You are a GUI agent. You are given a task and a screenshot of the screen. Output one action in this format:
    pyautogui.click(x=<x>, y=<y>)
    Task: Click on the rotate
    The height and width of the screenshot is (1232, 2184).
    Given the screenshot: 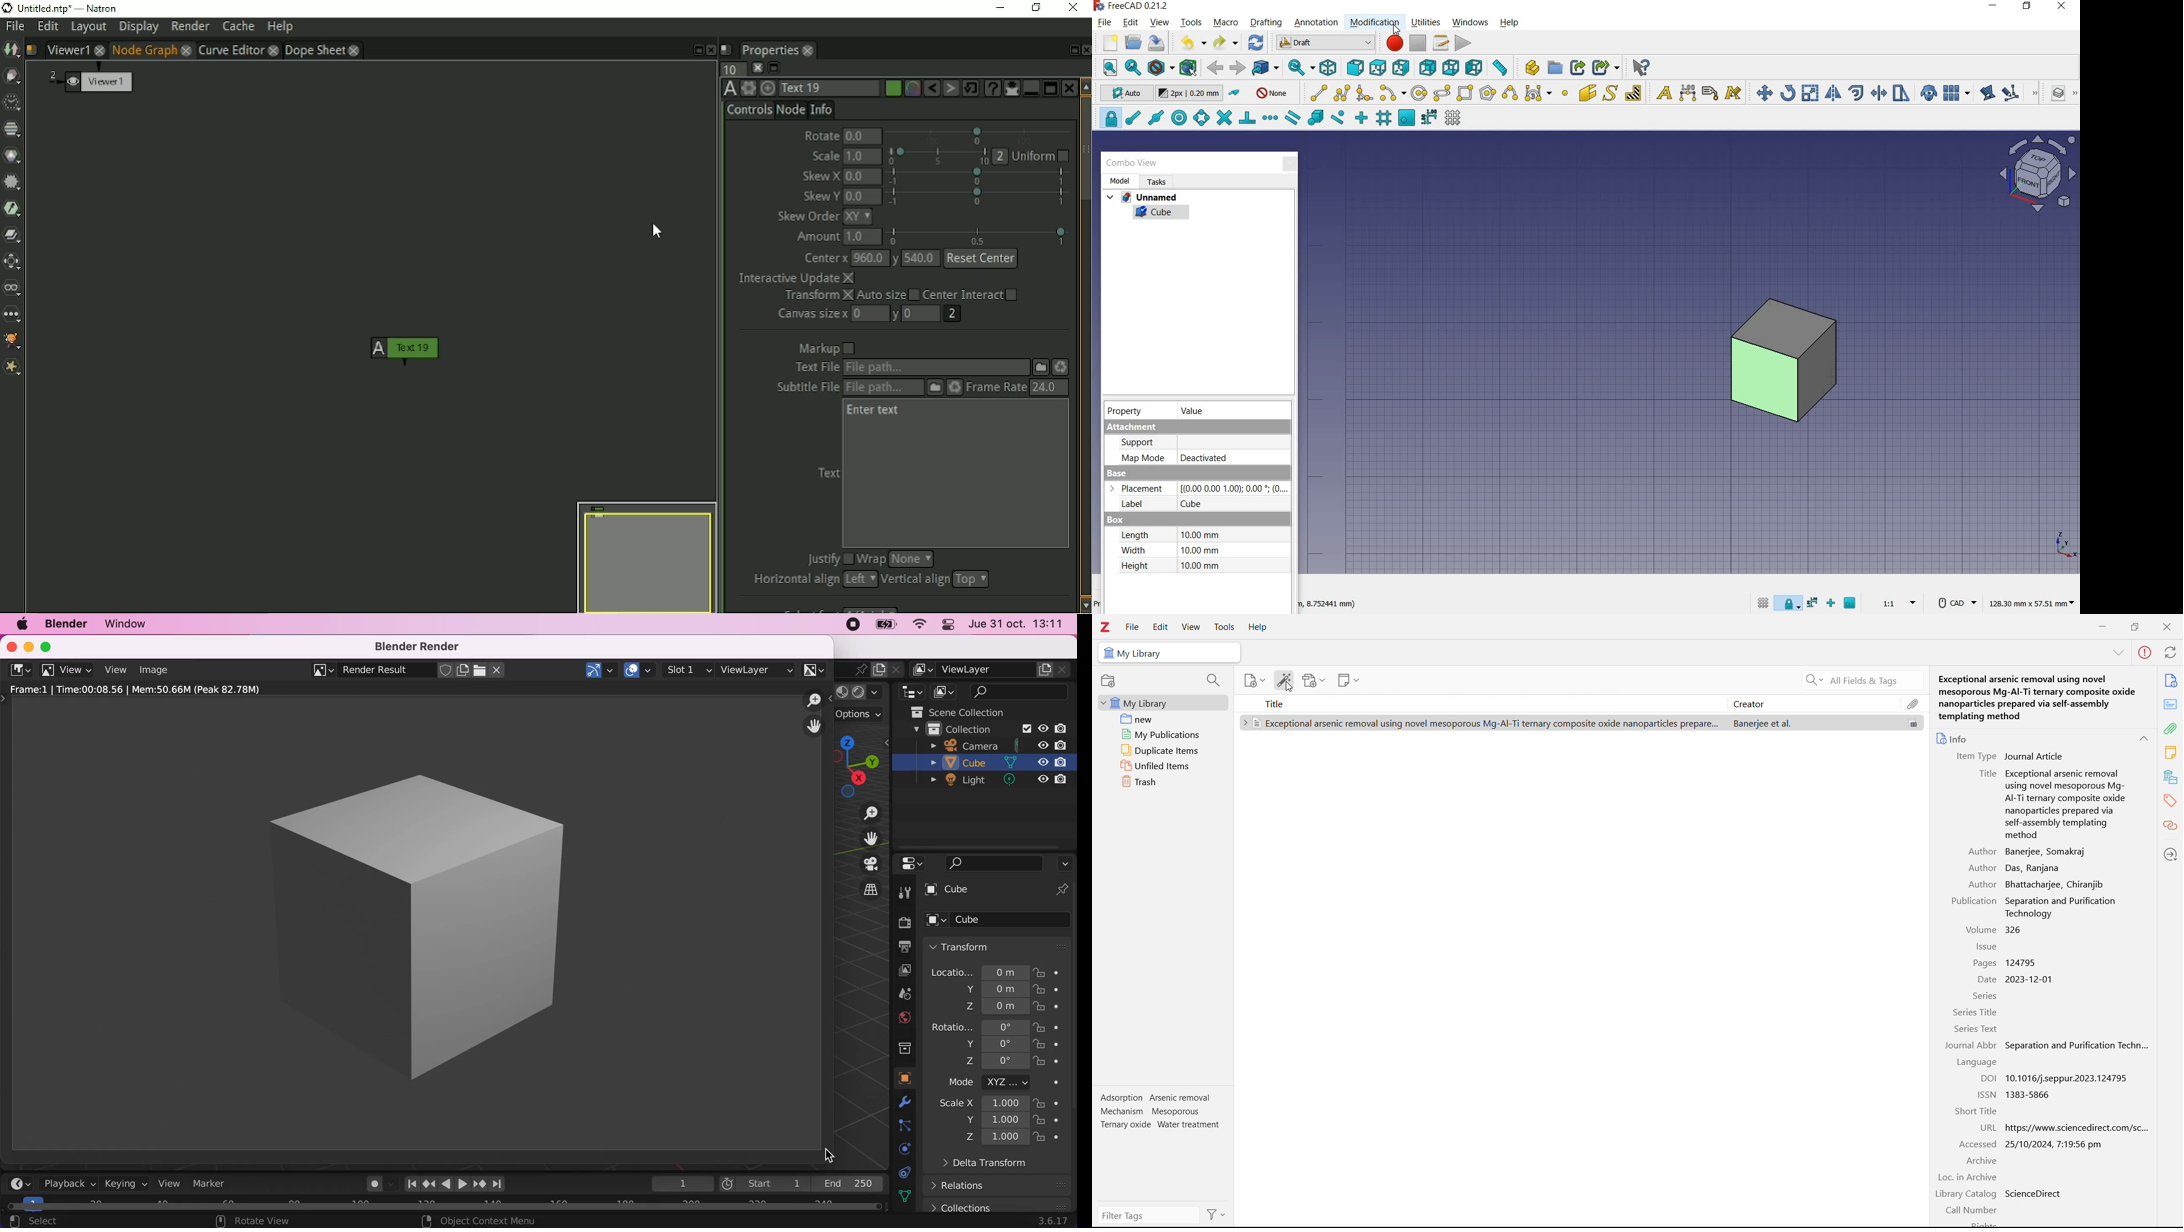 What is the action you would take?
    pyautogui.click(x=1789, y=92)
    